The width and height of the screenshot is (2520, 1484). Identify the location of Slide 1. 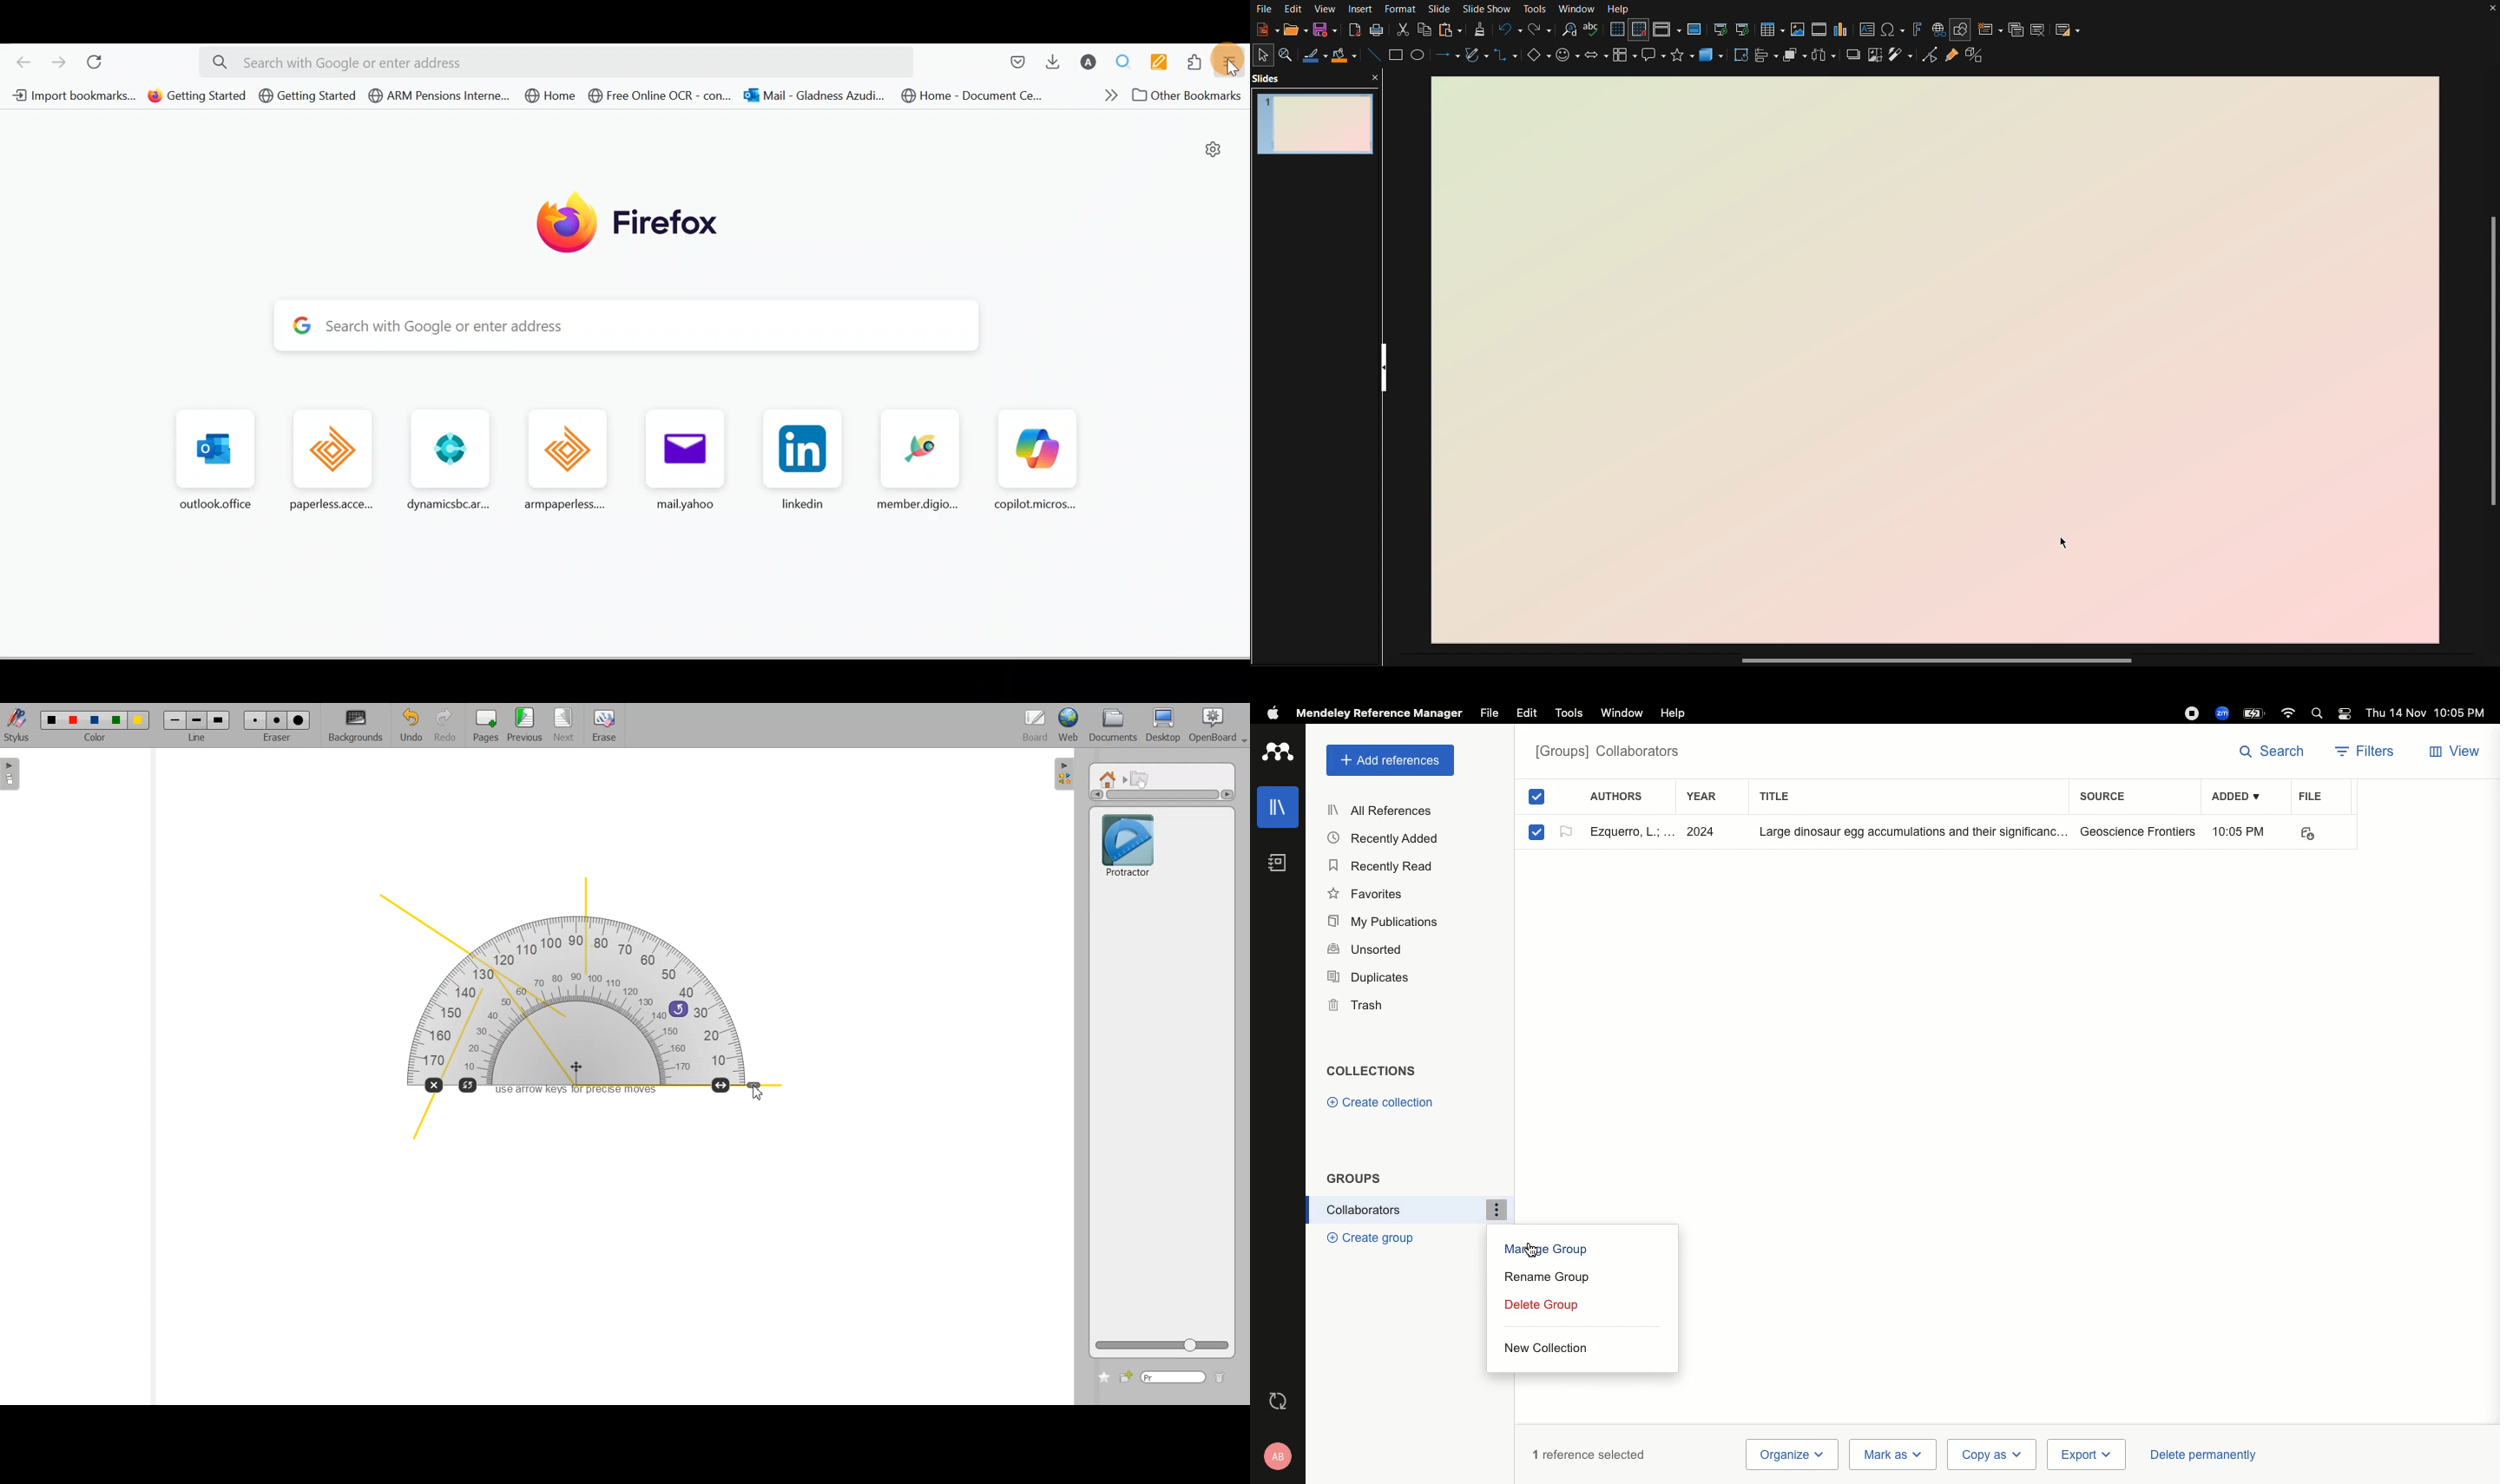
(1313, 122).